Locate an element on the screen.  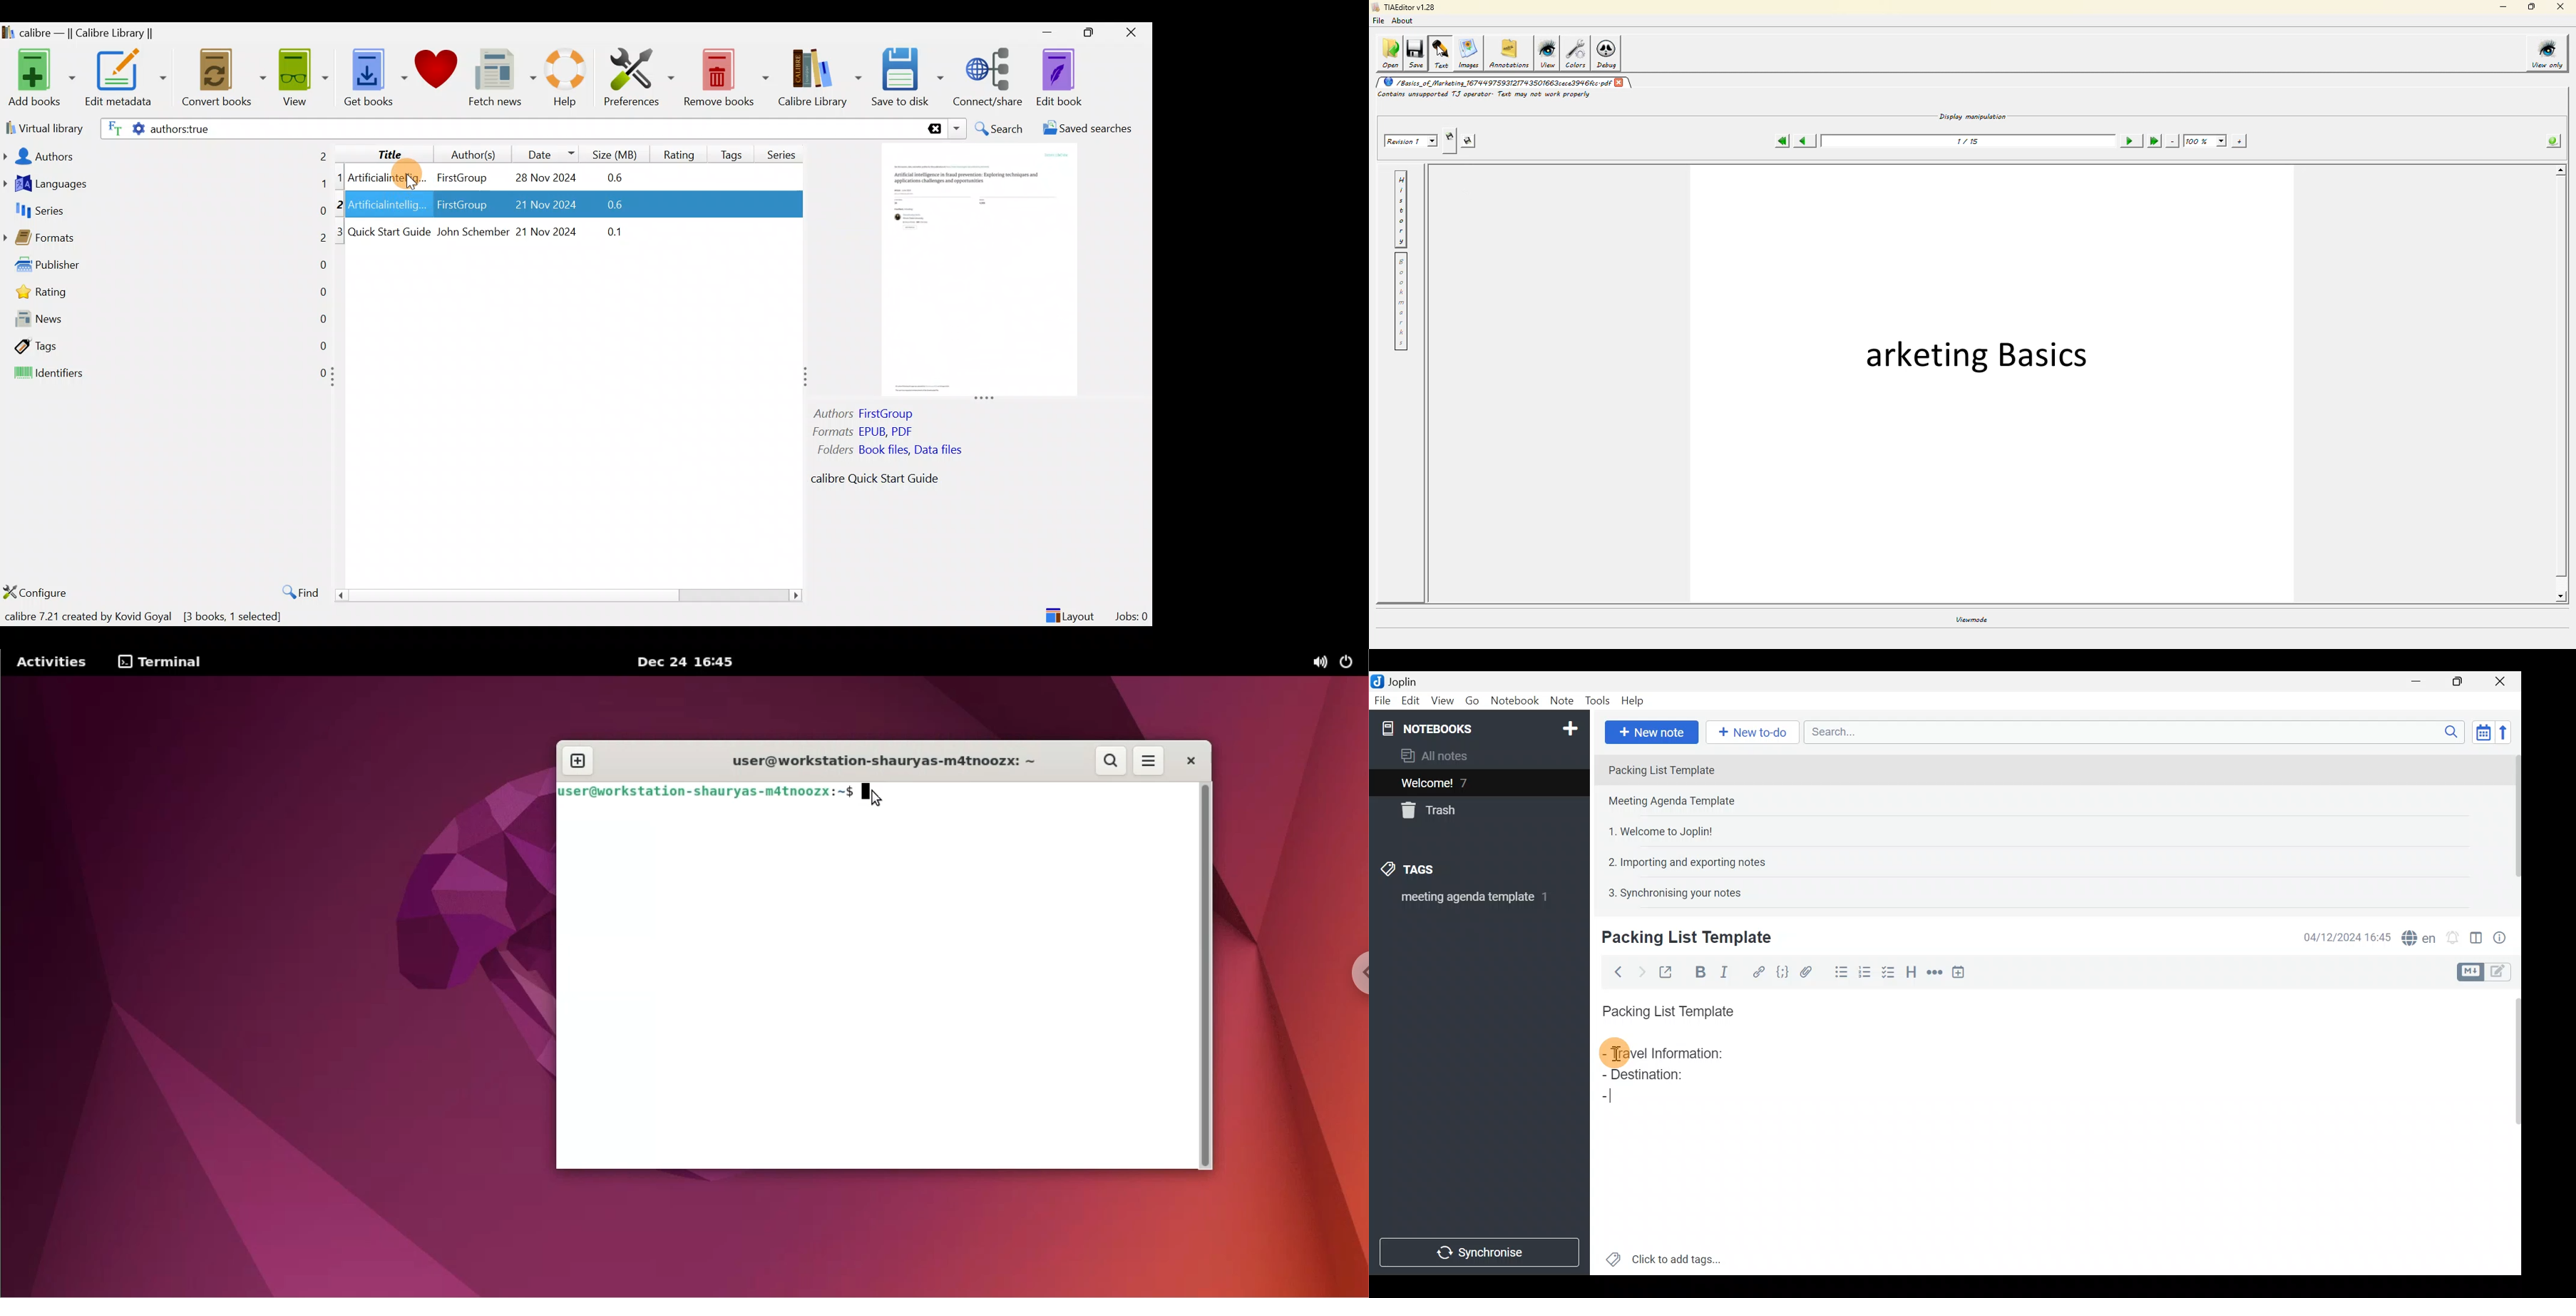
maximize is located at coordinates (2529, 8).